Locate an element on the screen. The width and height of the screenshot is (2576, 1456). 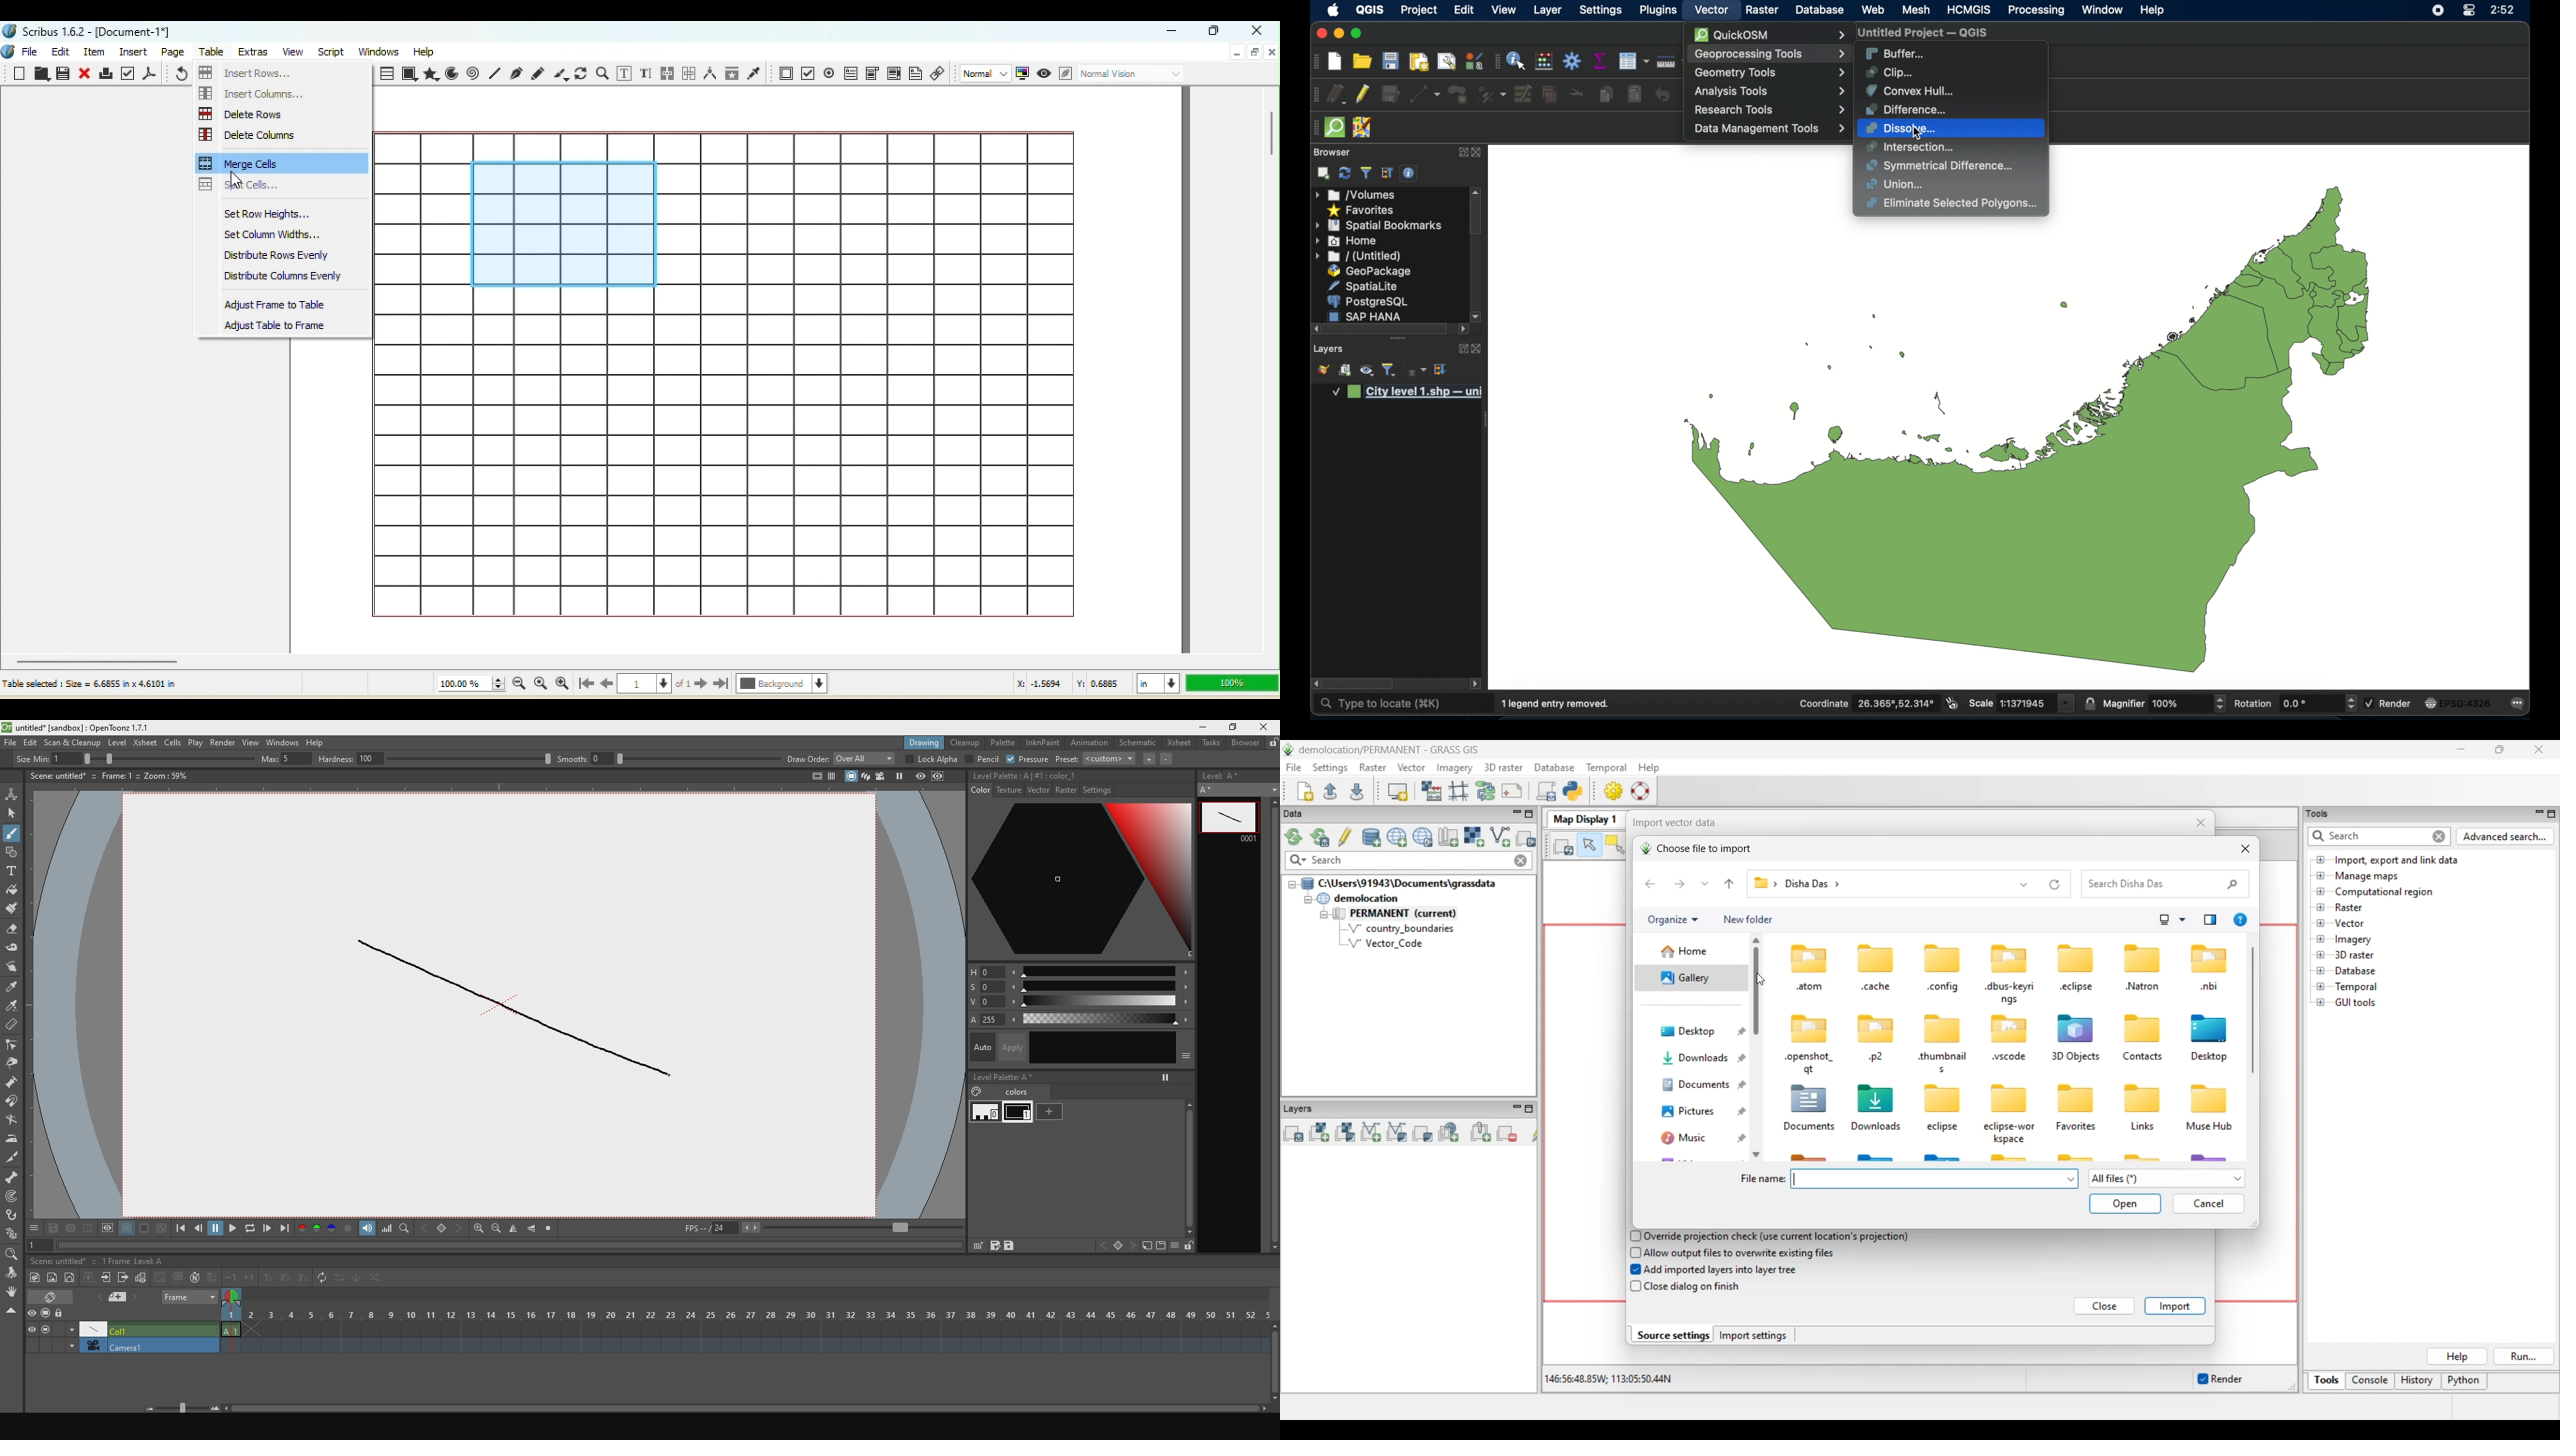
scroll right arrow is located at coordinates (1315, 329).